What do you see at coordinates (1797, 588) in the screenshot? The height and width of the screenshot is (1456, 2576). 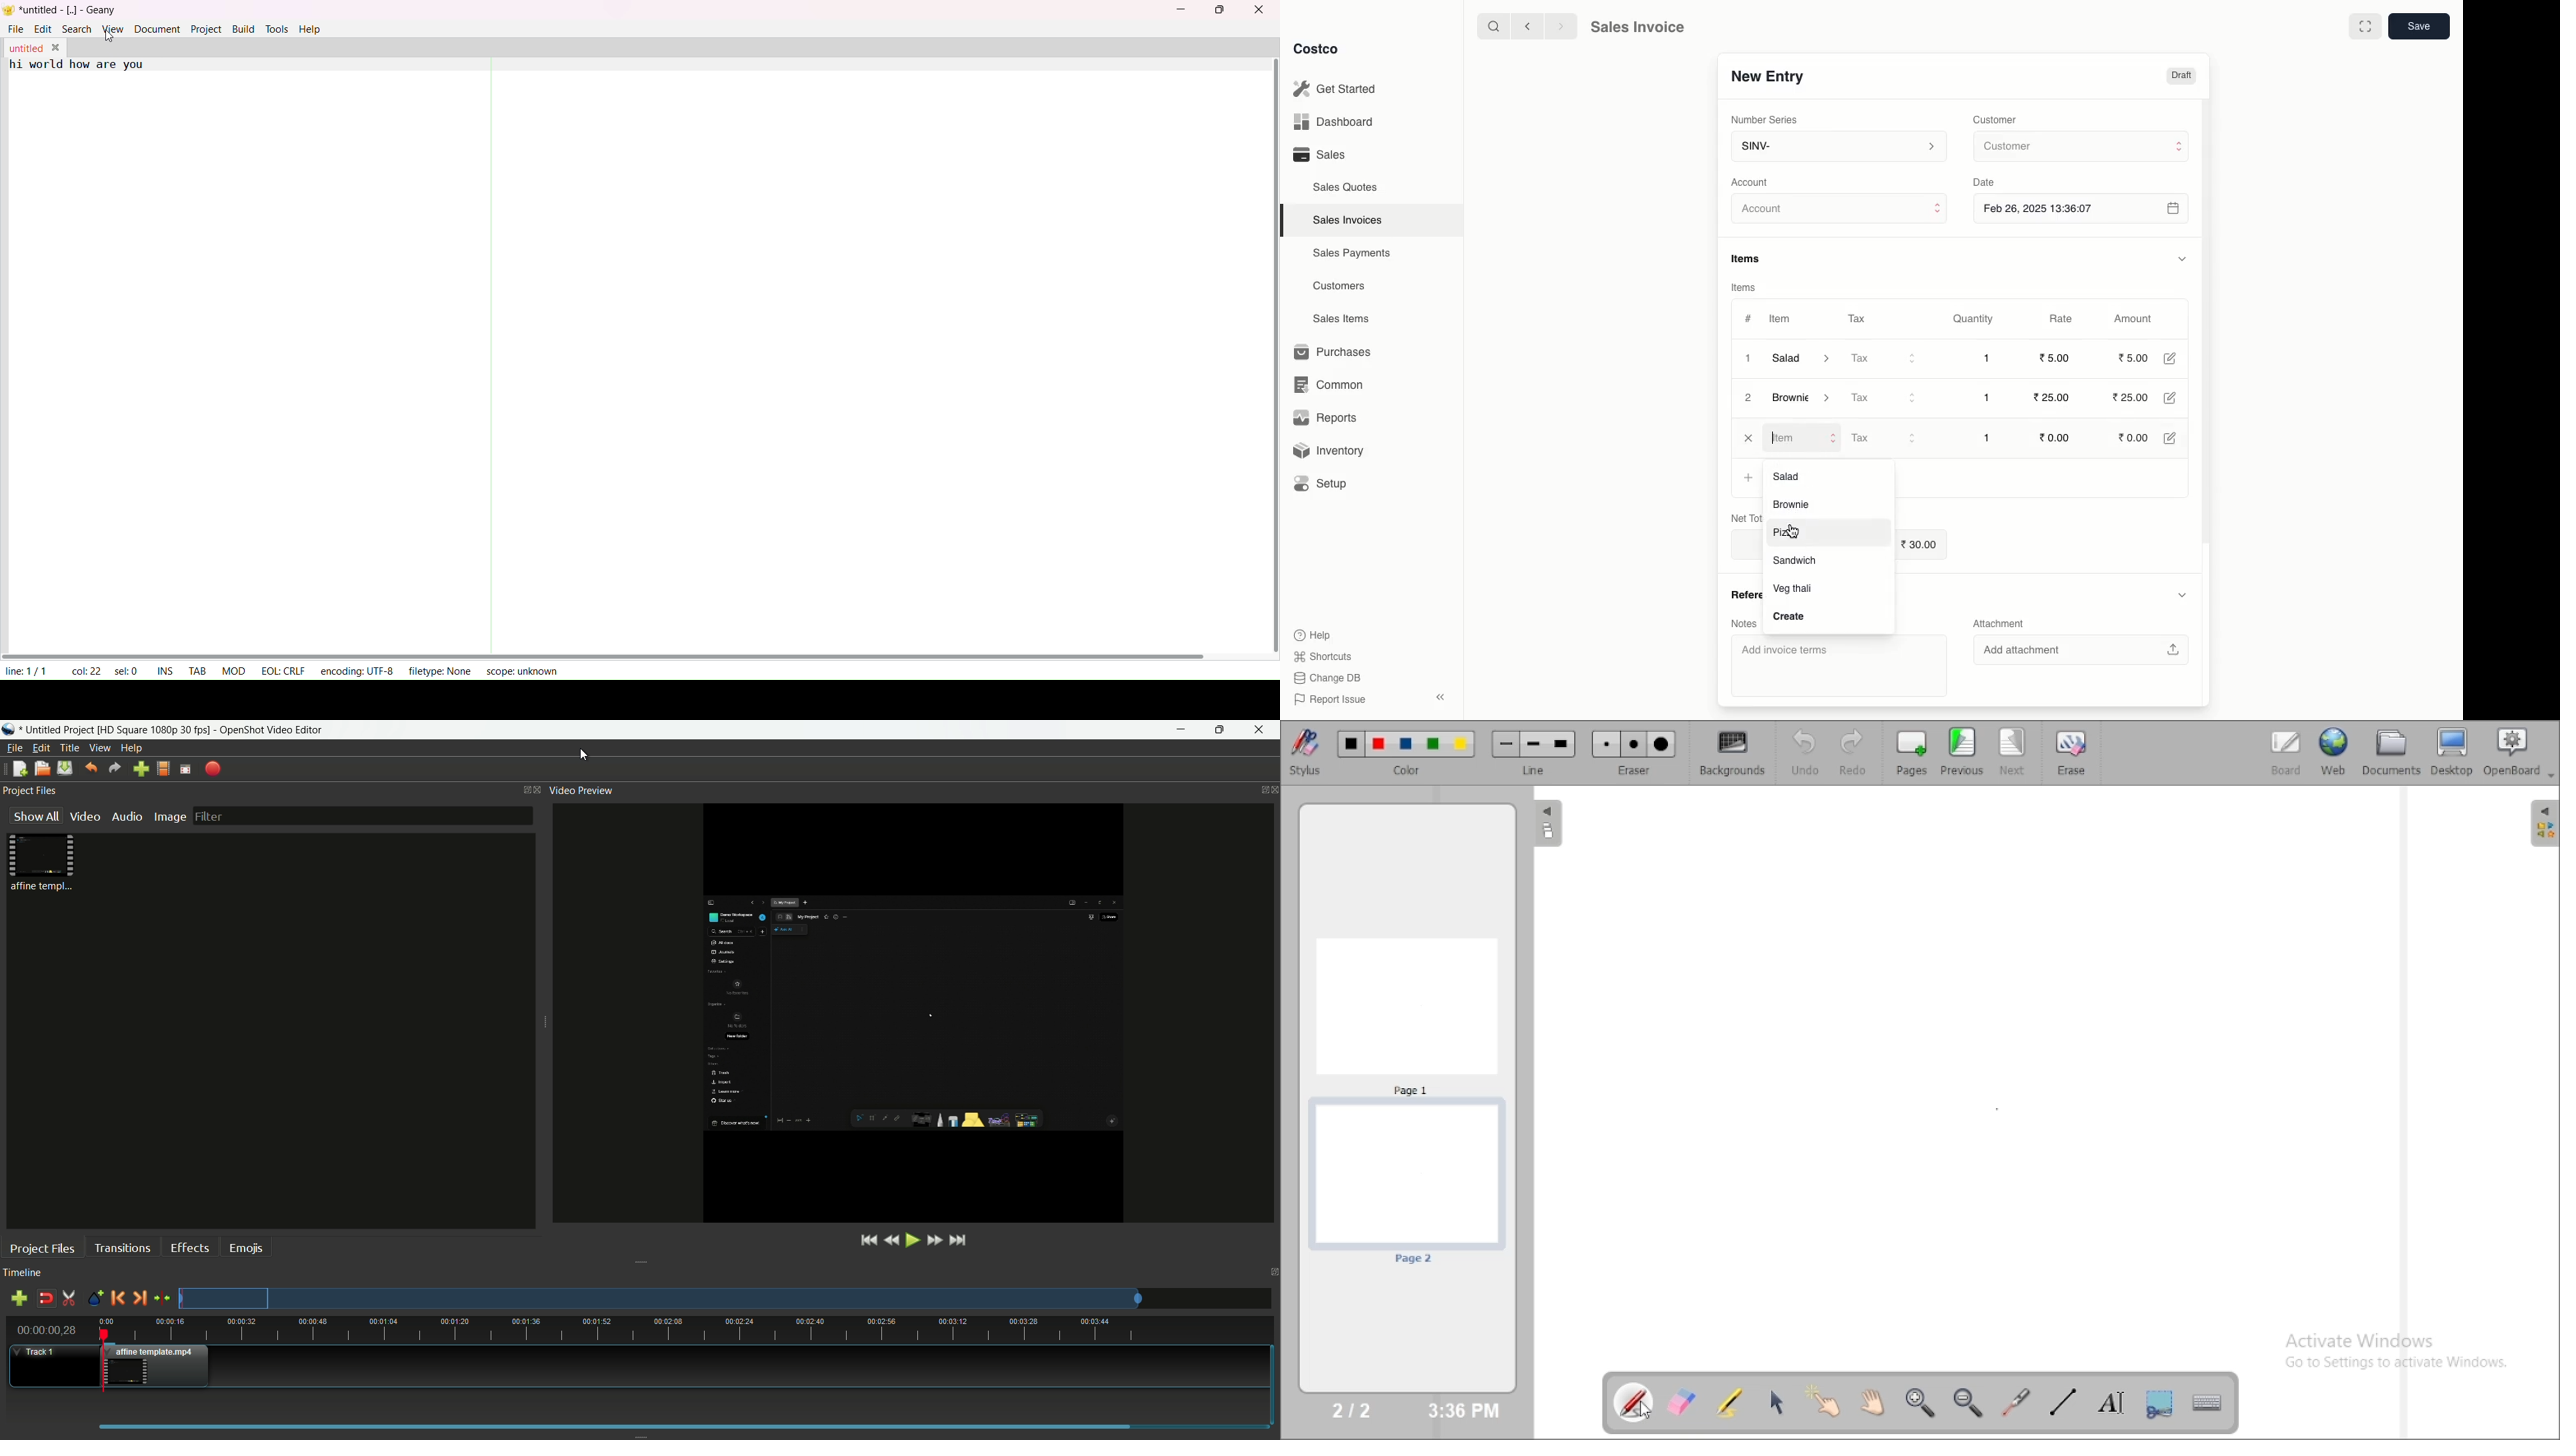 I see `Veg thall` at bounding box center [1797, 588].